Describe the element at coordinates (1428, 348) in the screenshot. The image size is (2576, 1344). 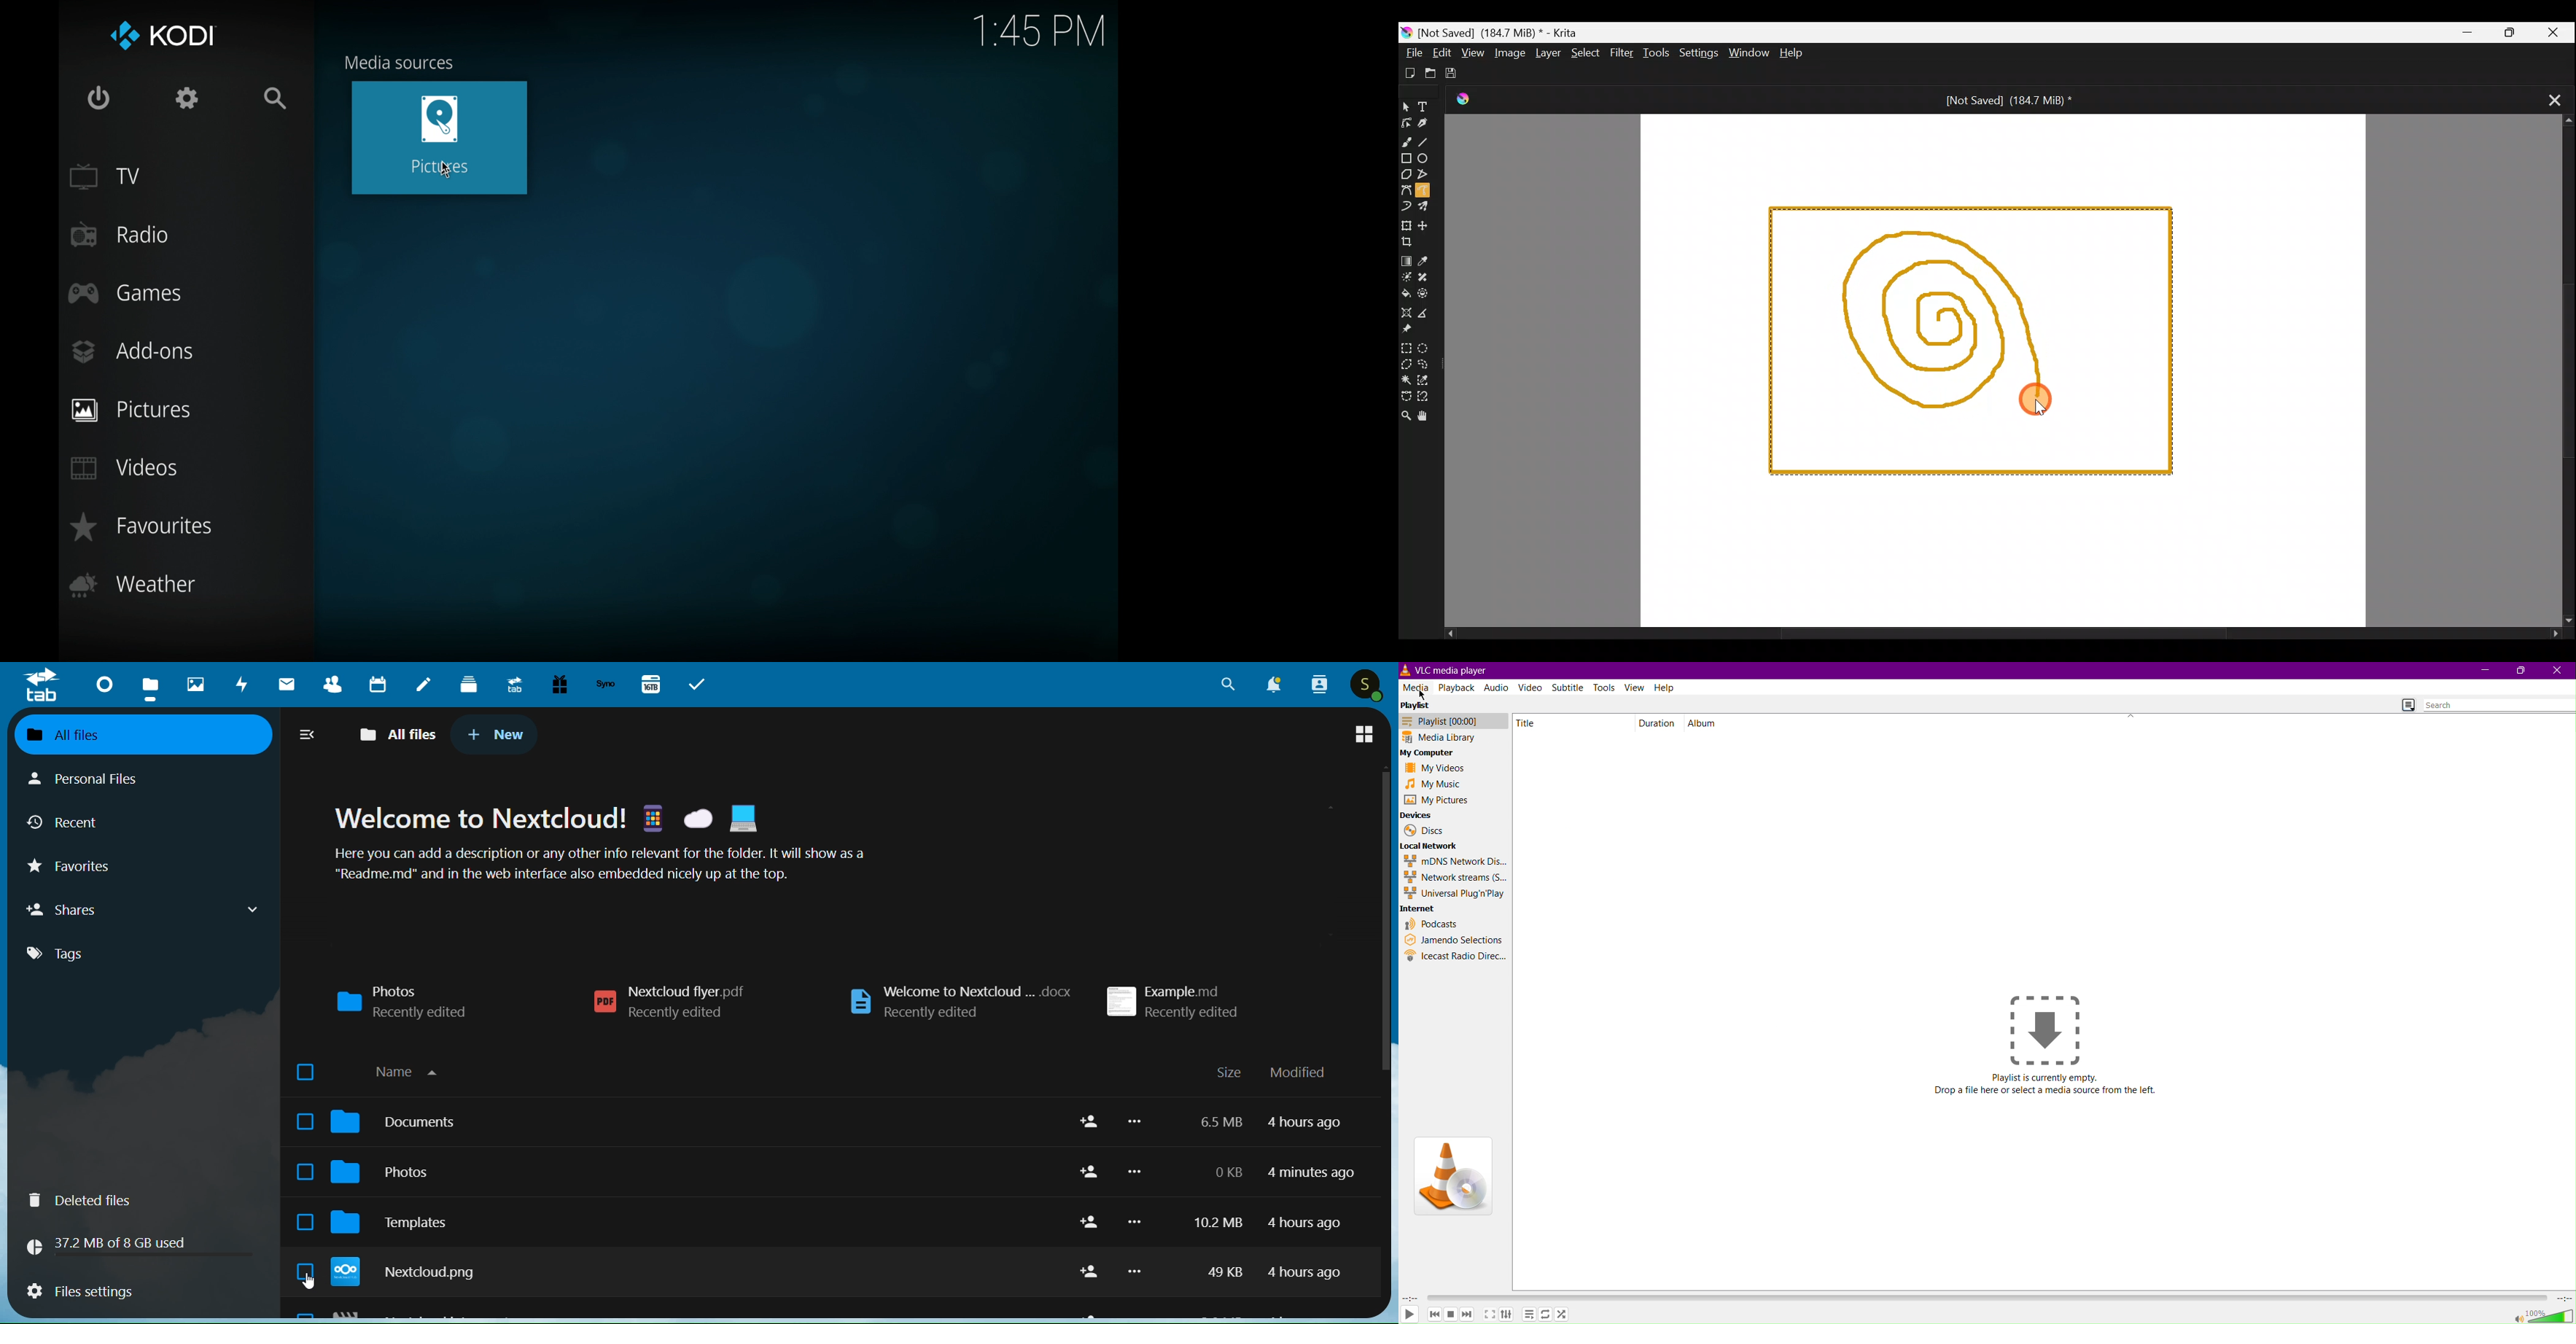
I see `Elliptical selection tool` at that location.